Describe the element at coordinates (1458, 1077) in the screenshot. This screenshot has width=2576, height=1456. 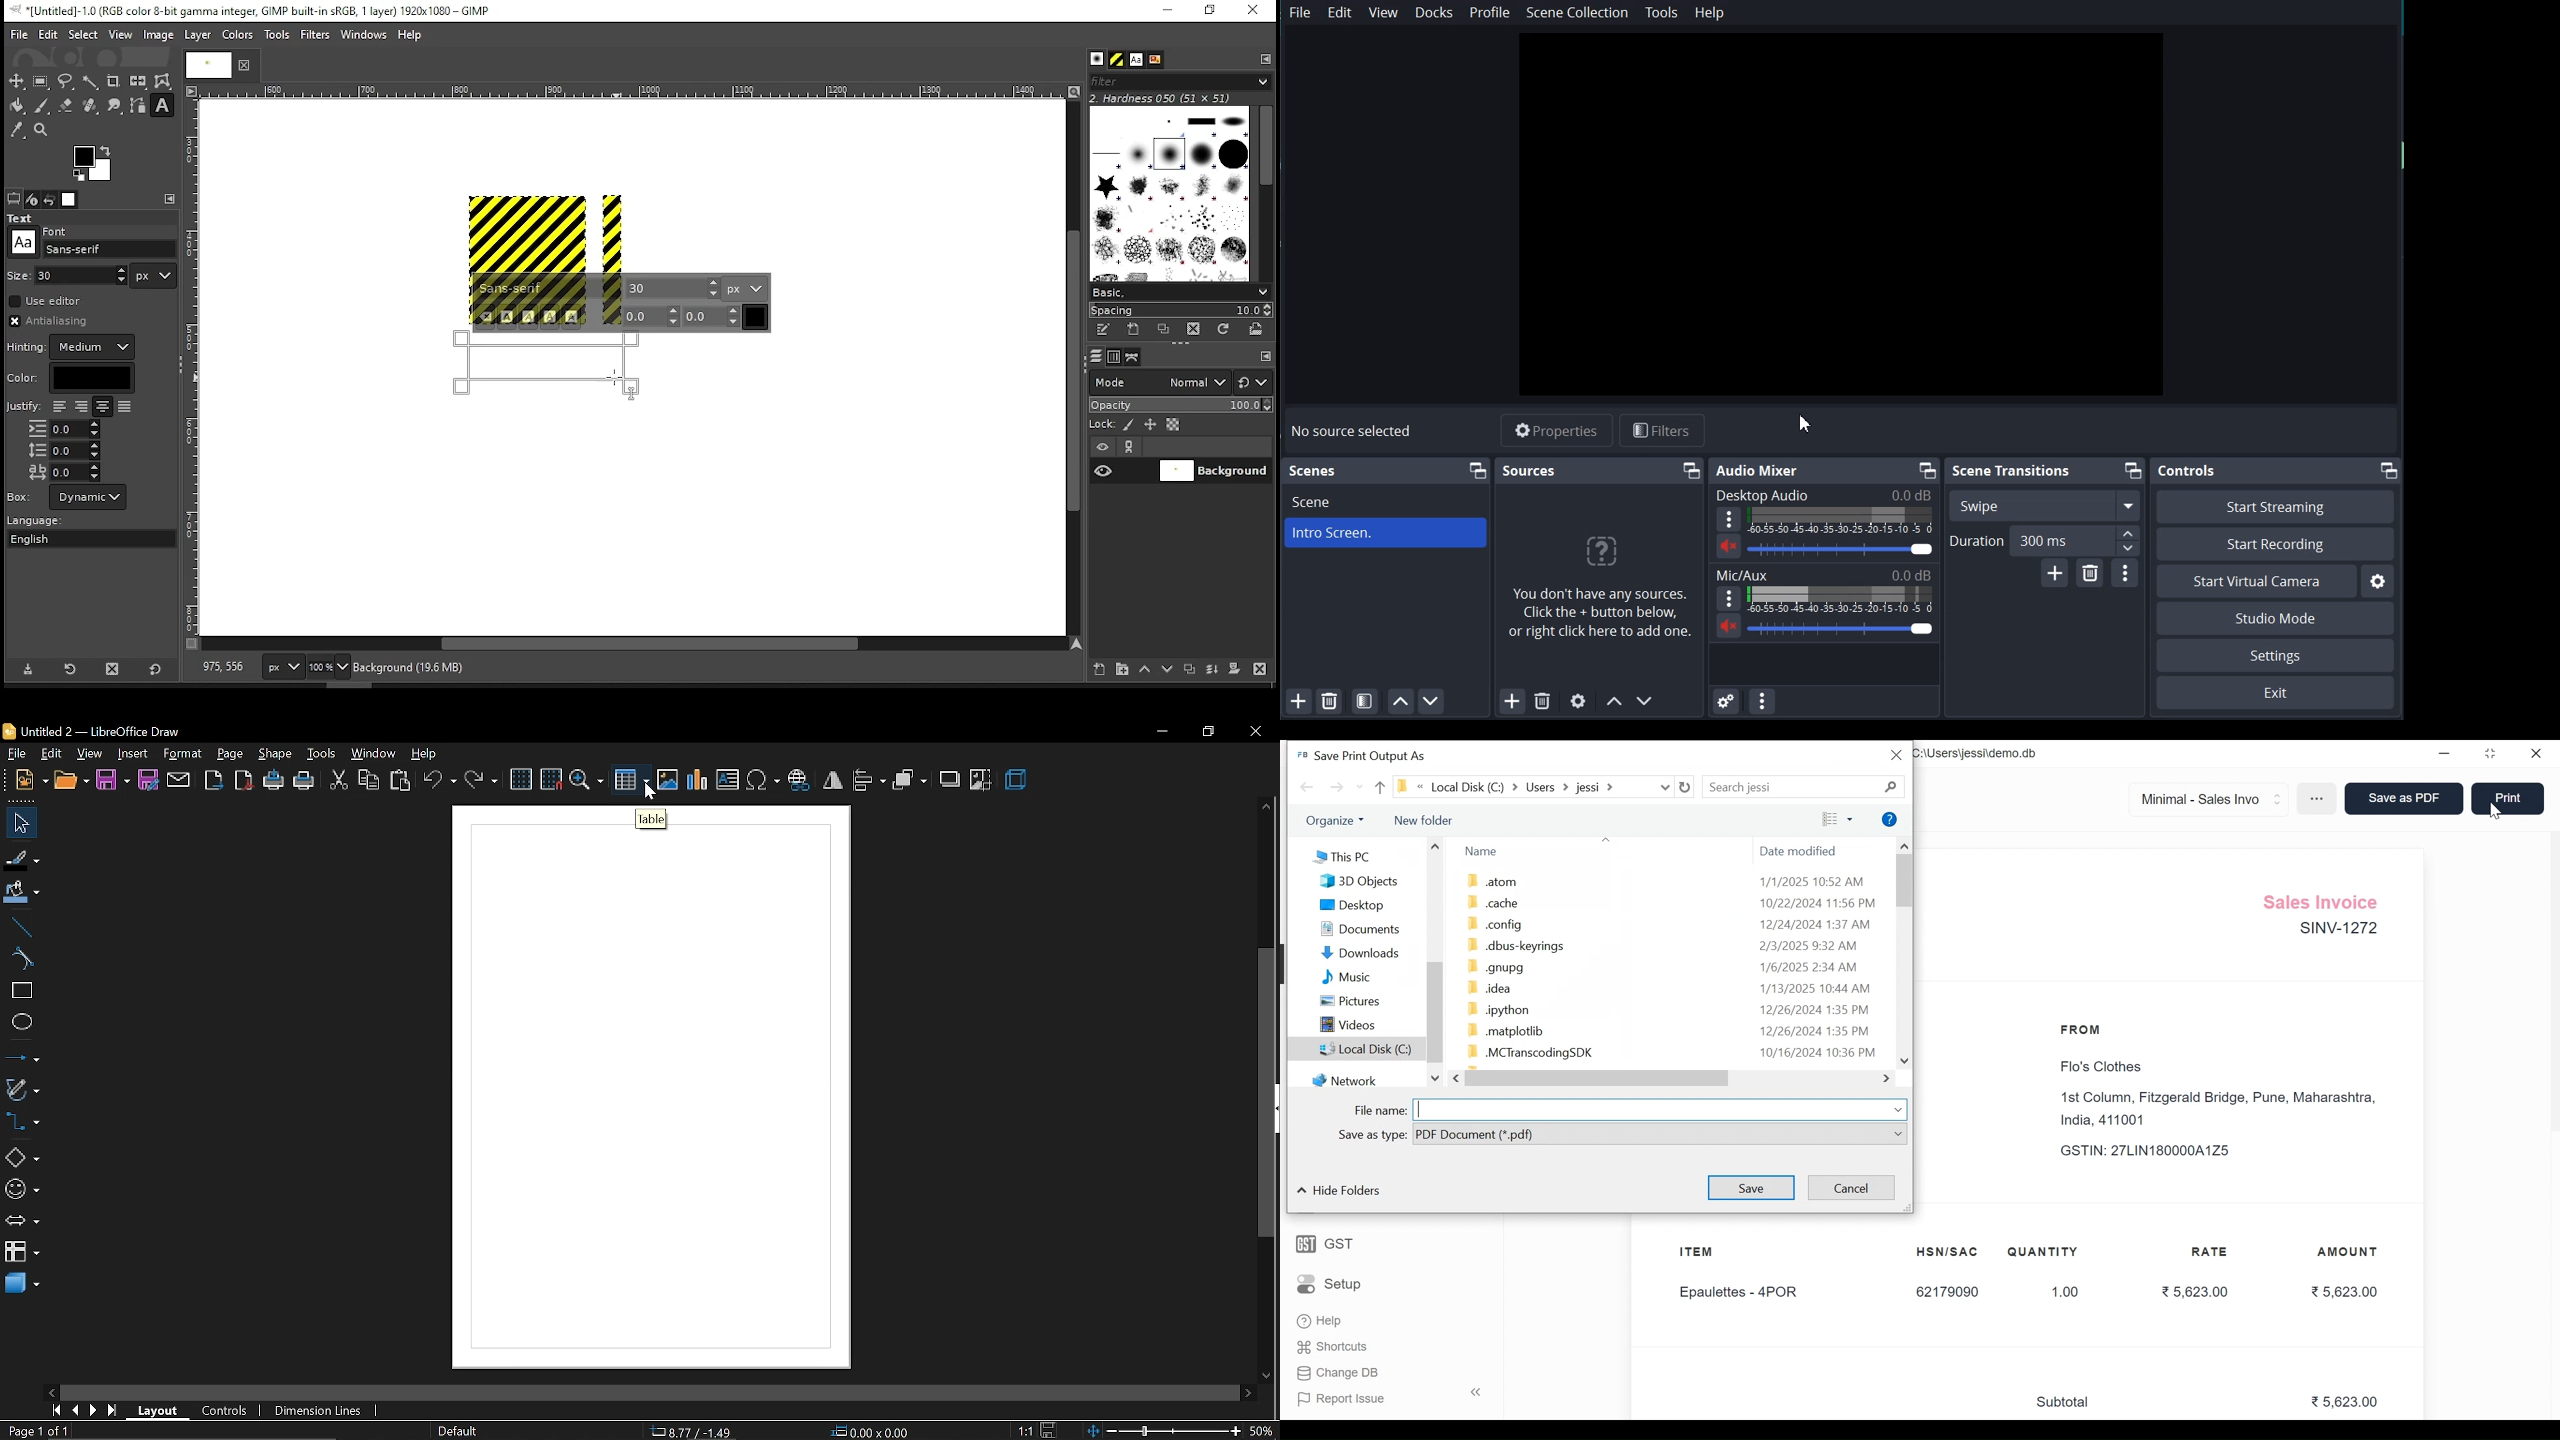
I see `Scroll left` at that location.